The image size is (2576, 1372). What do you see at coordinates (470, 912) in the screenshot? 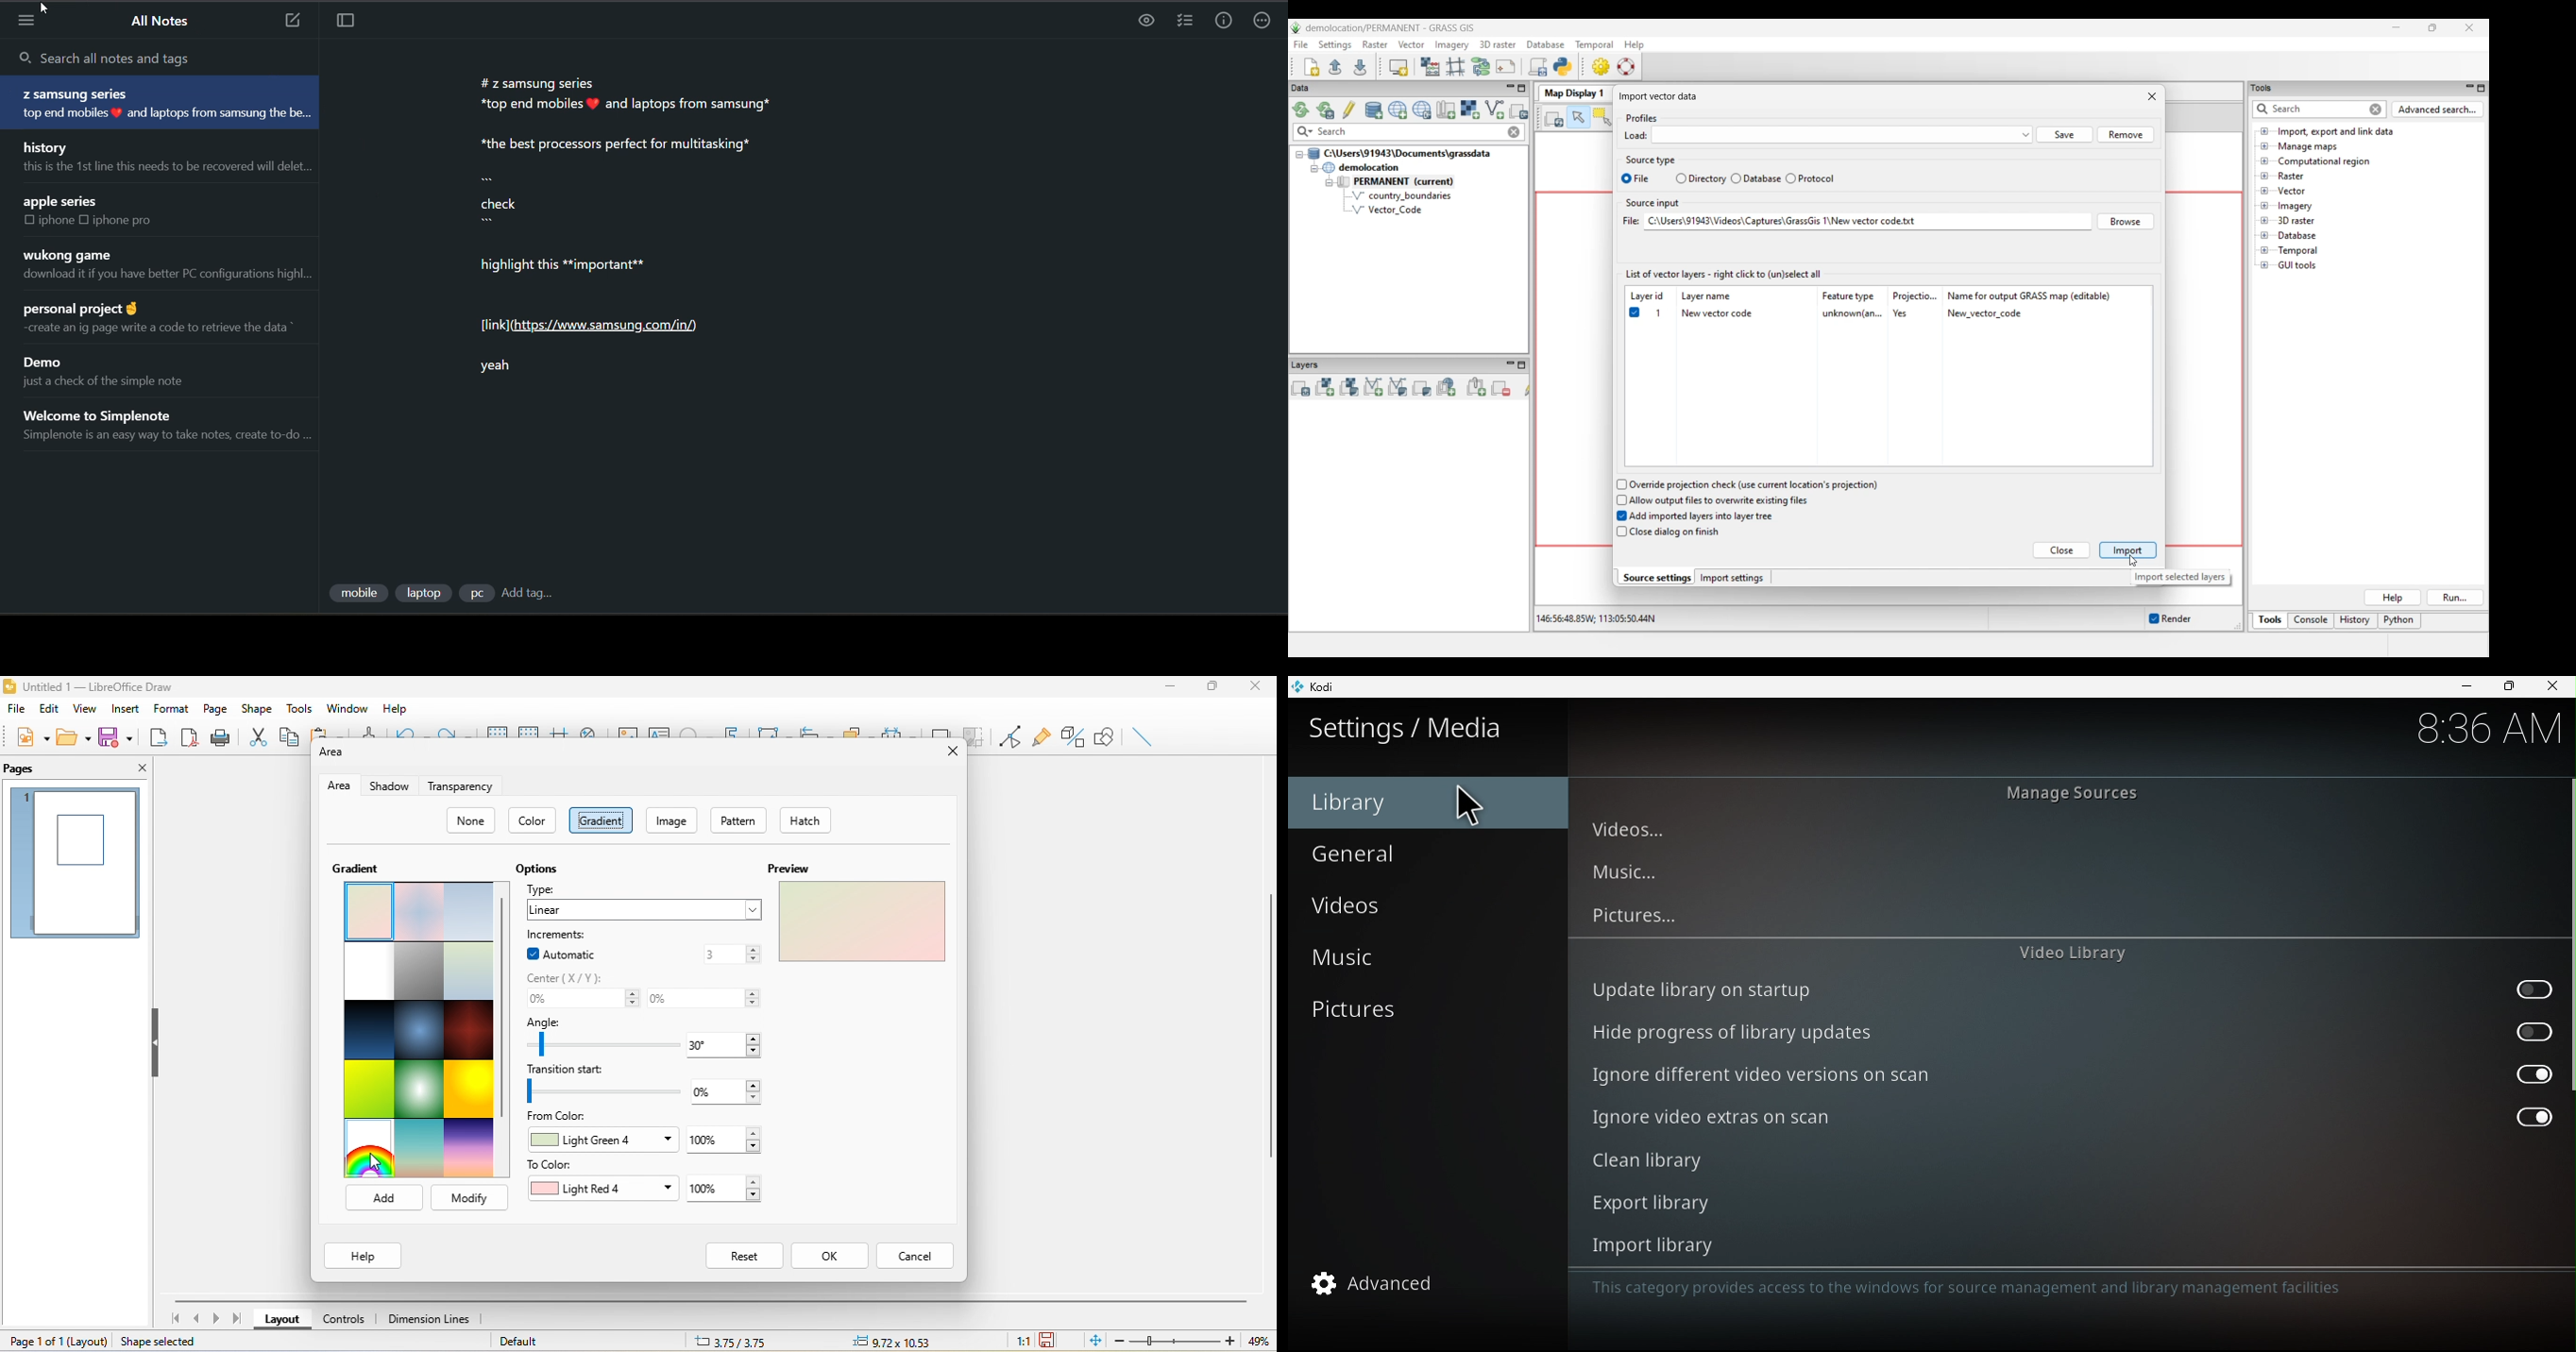
I see `blue touch` at bounding box center [470, 912].